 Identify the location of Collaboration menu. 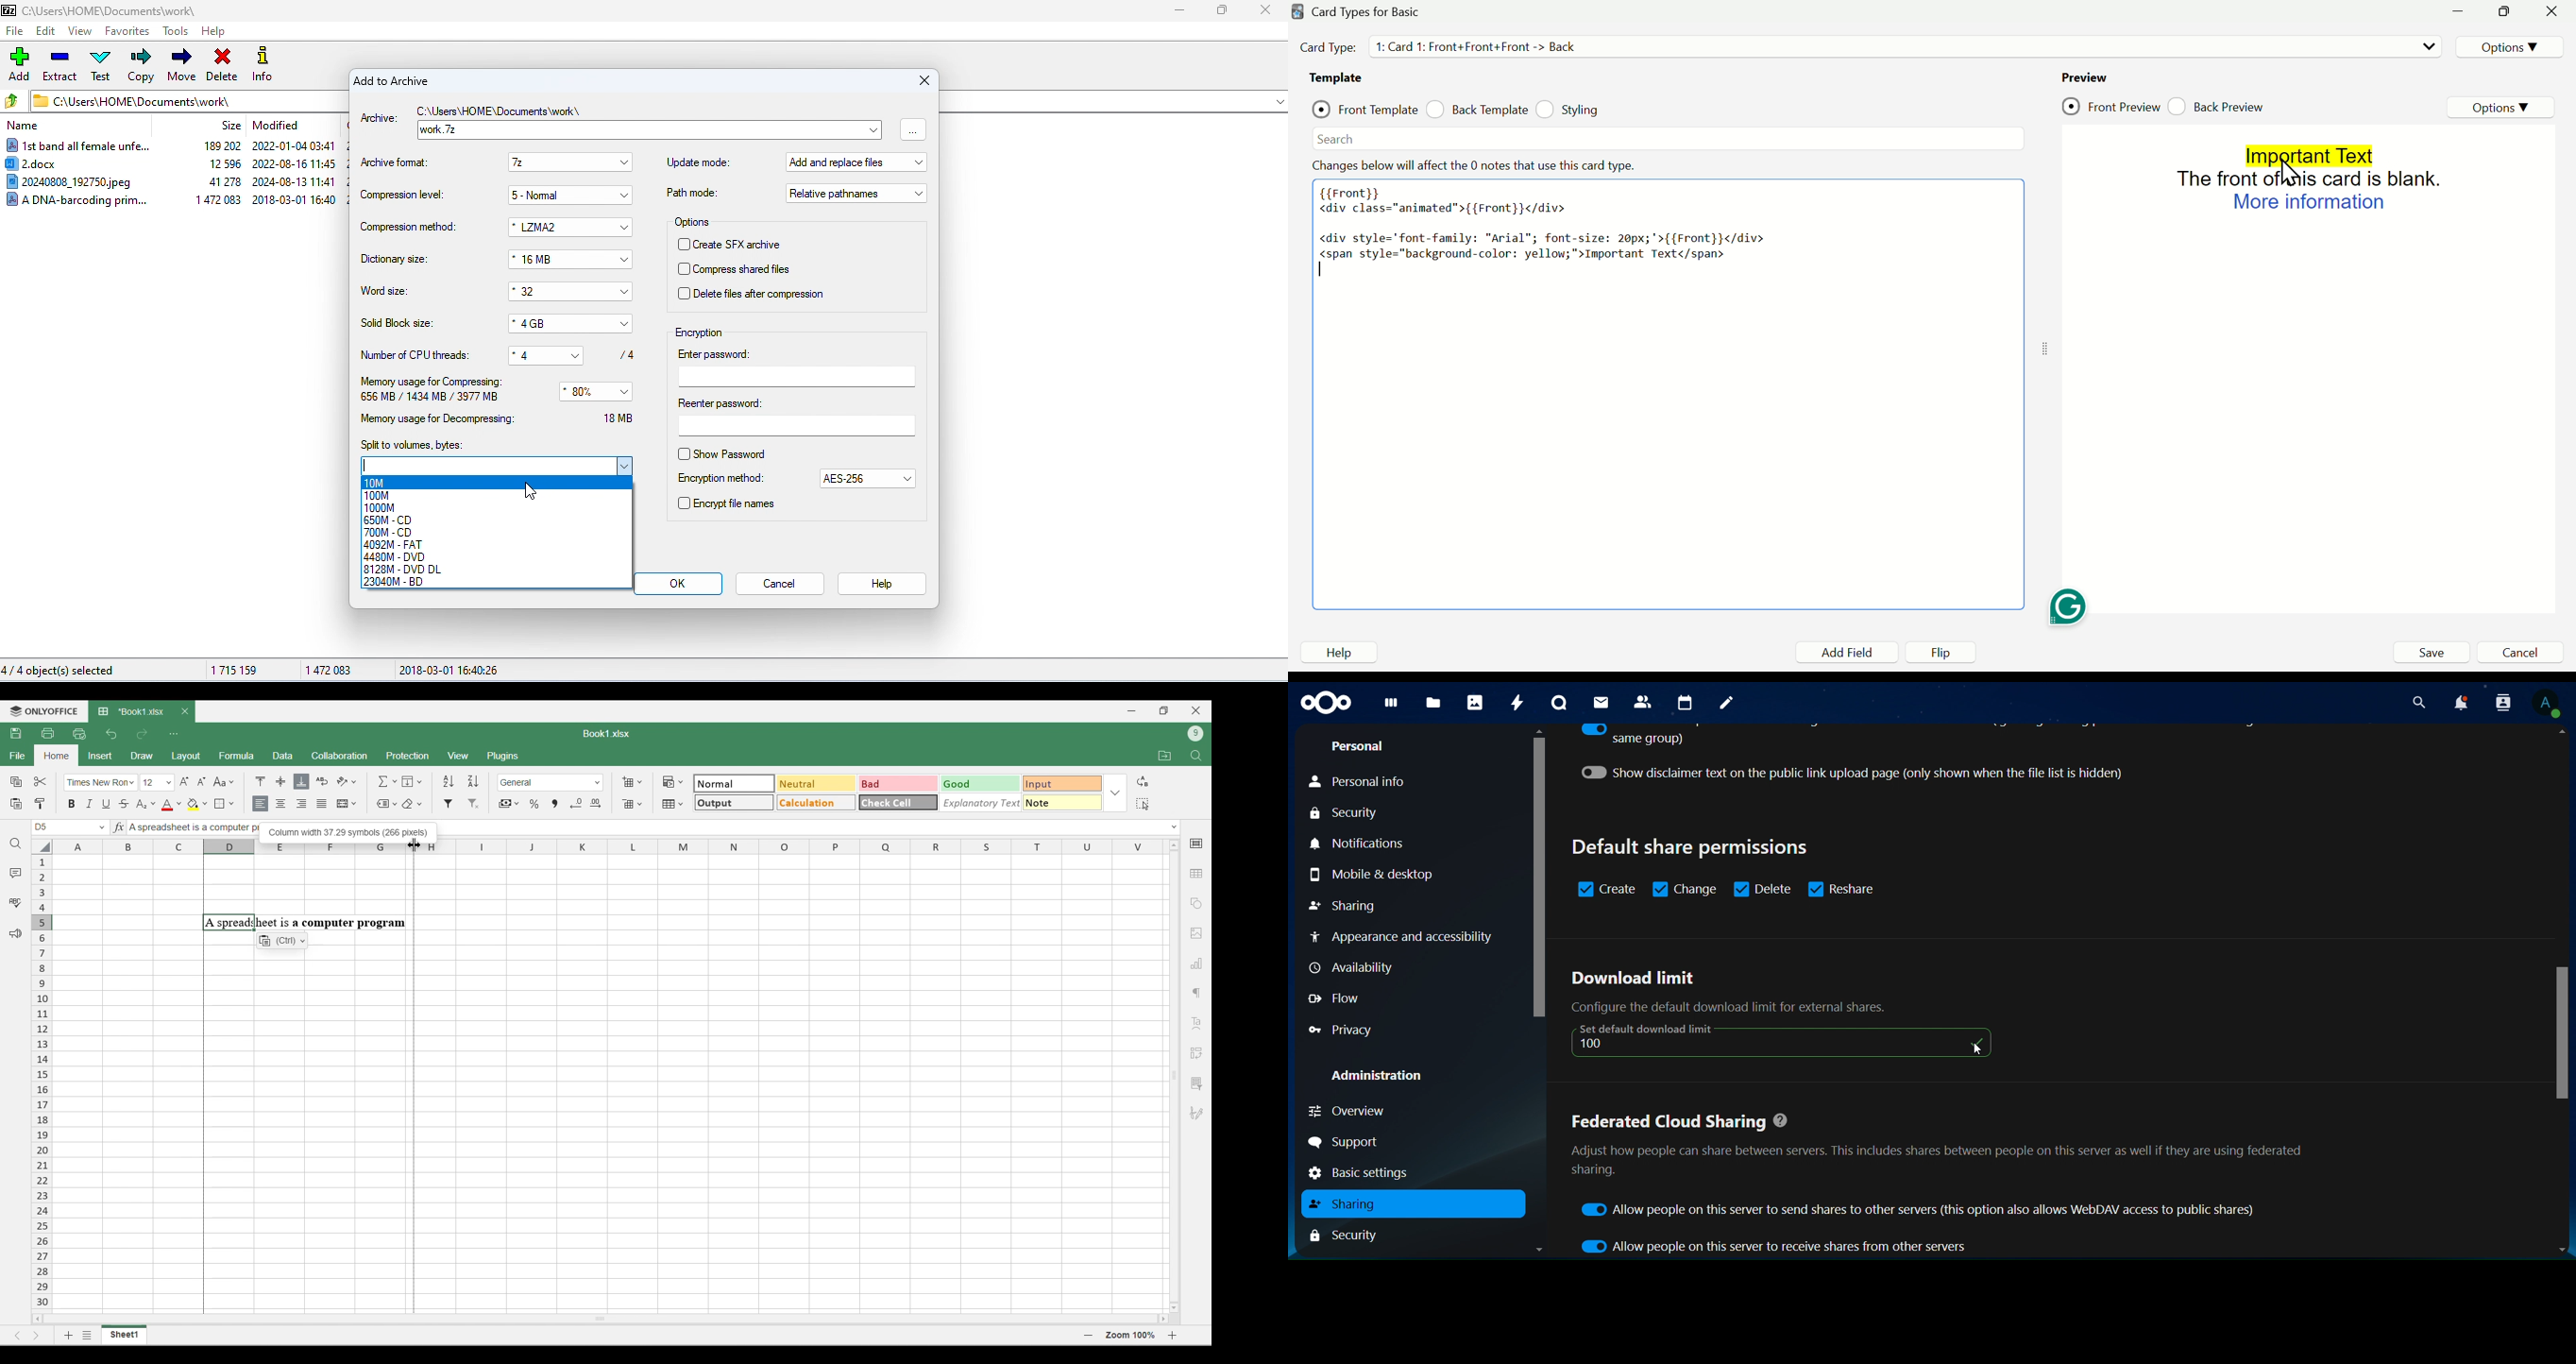
(340, 755).